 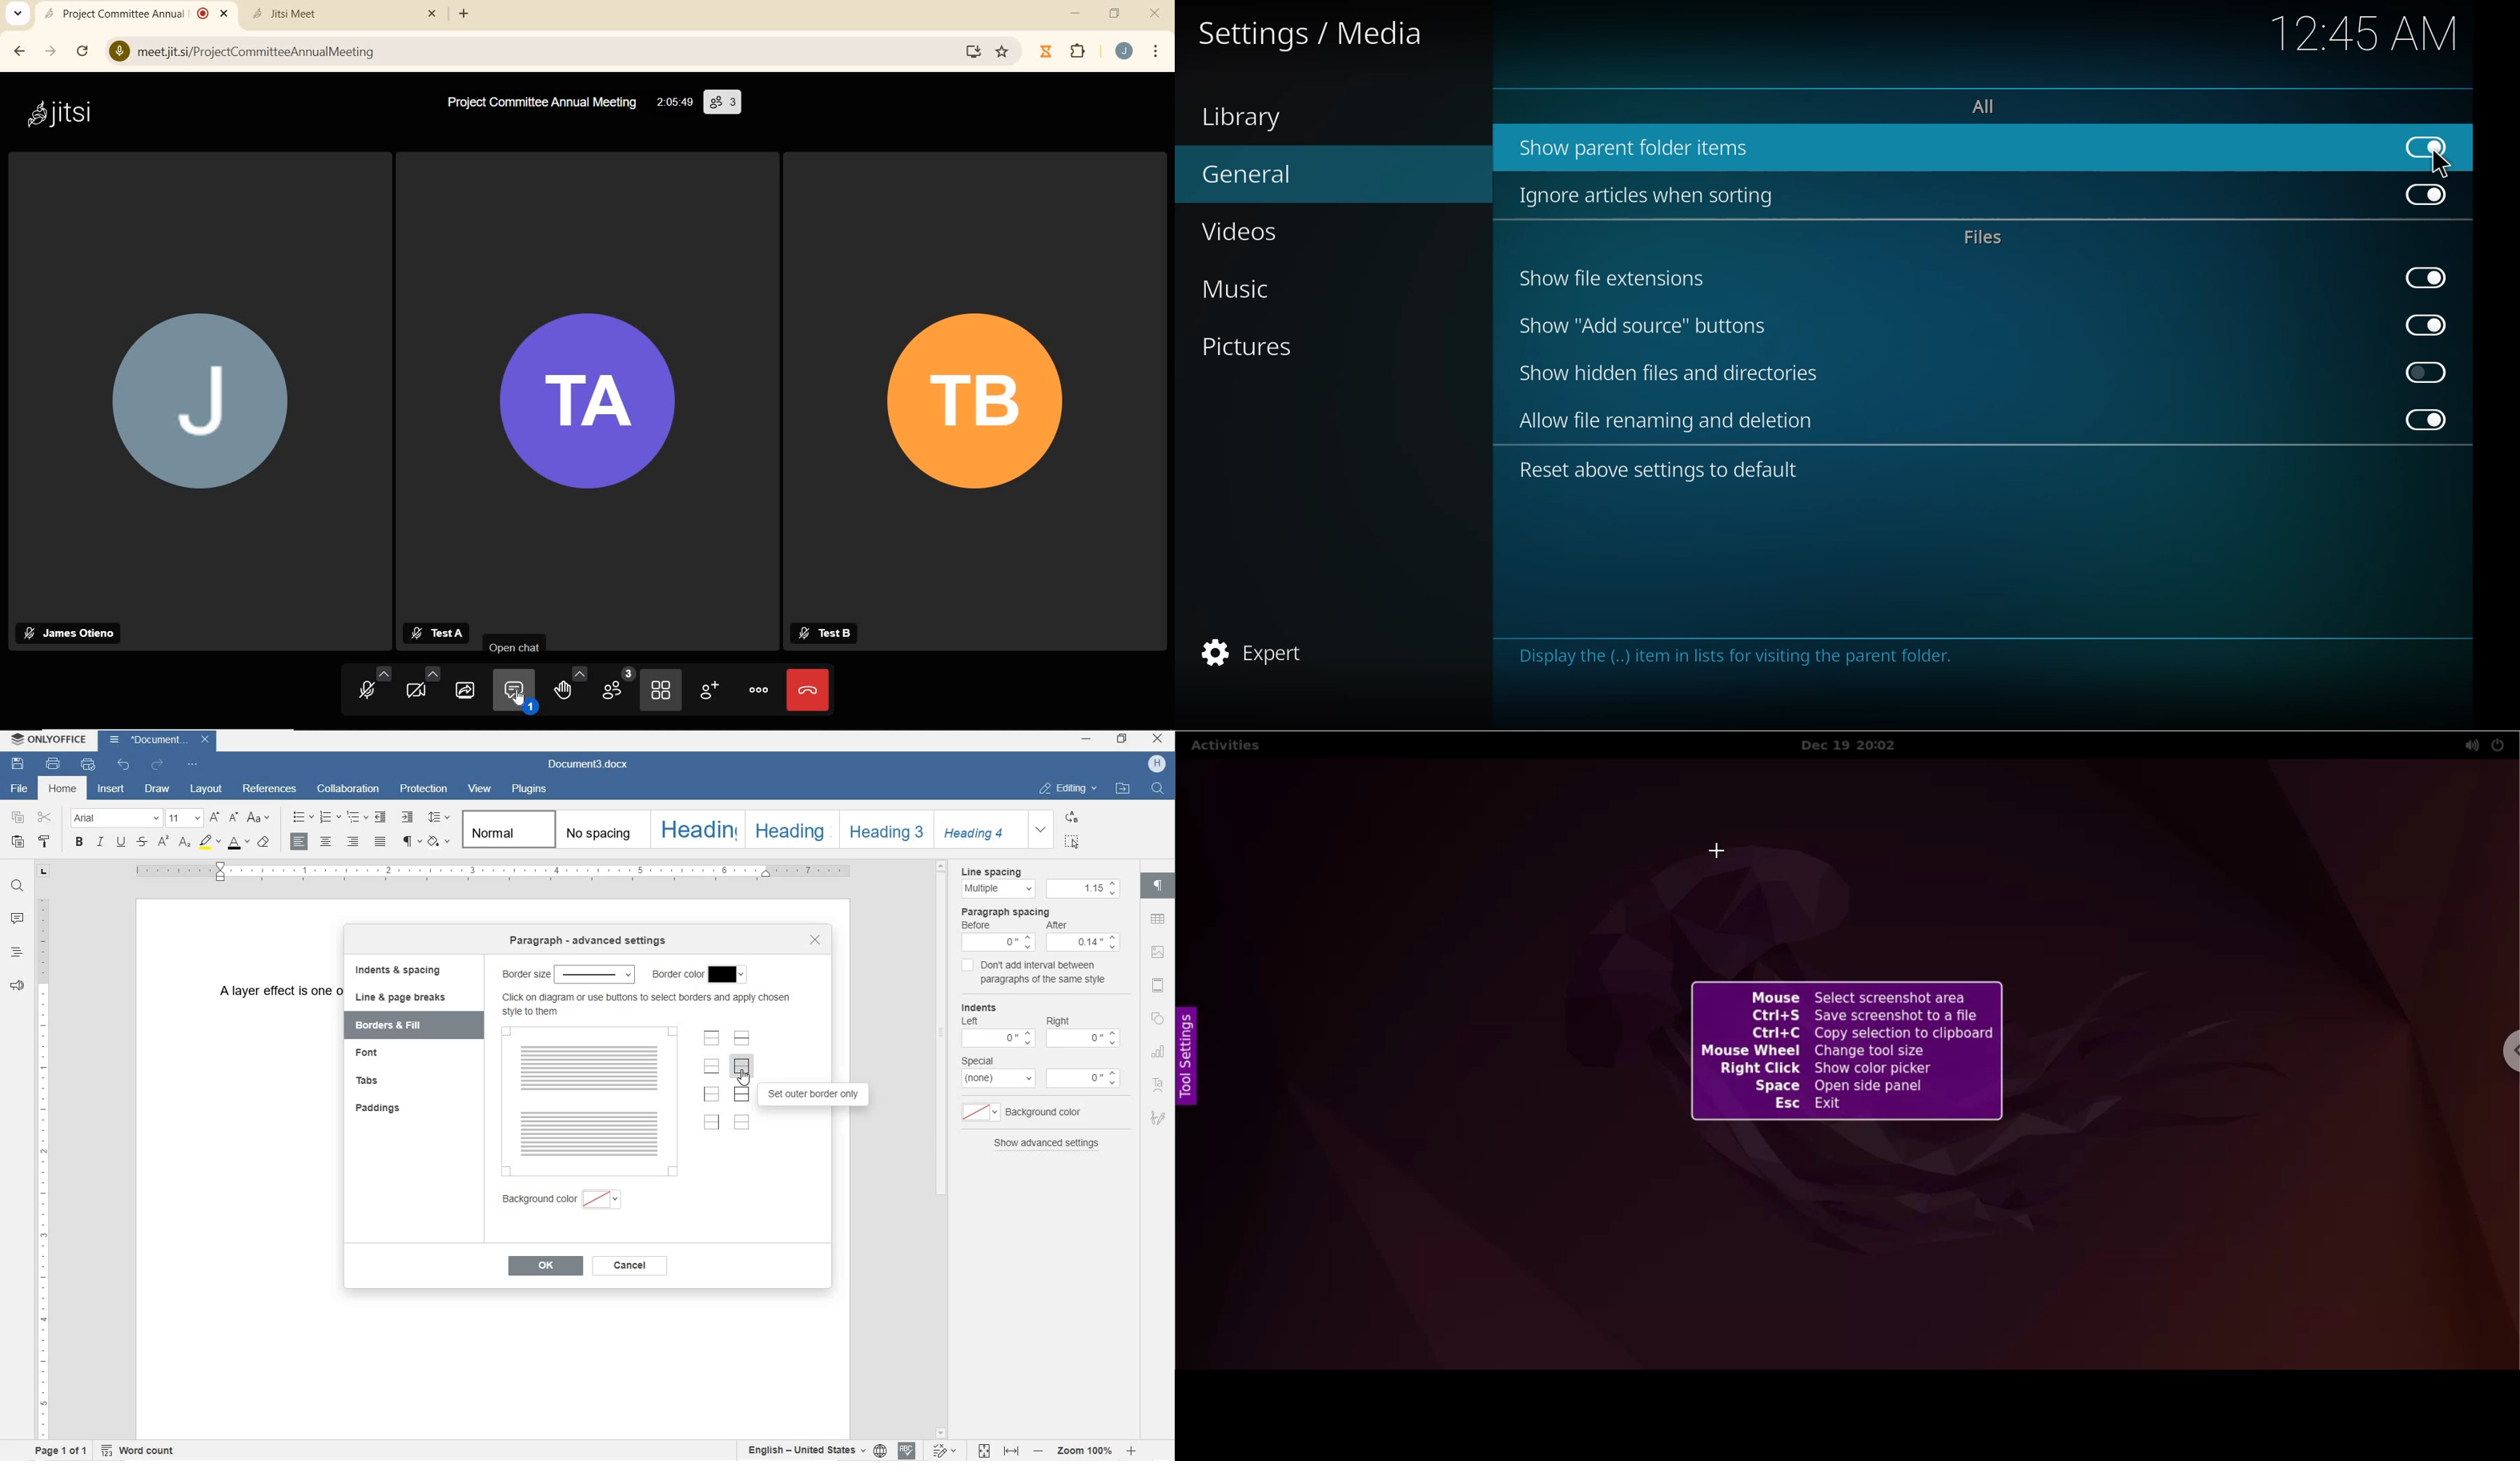 I want to click on NO SPACING, so click(x=601, y=830).